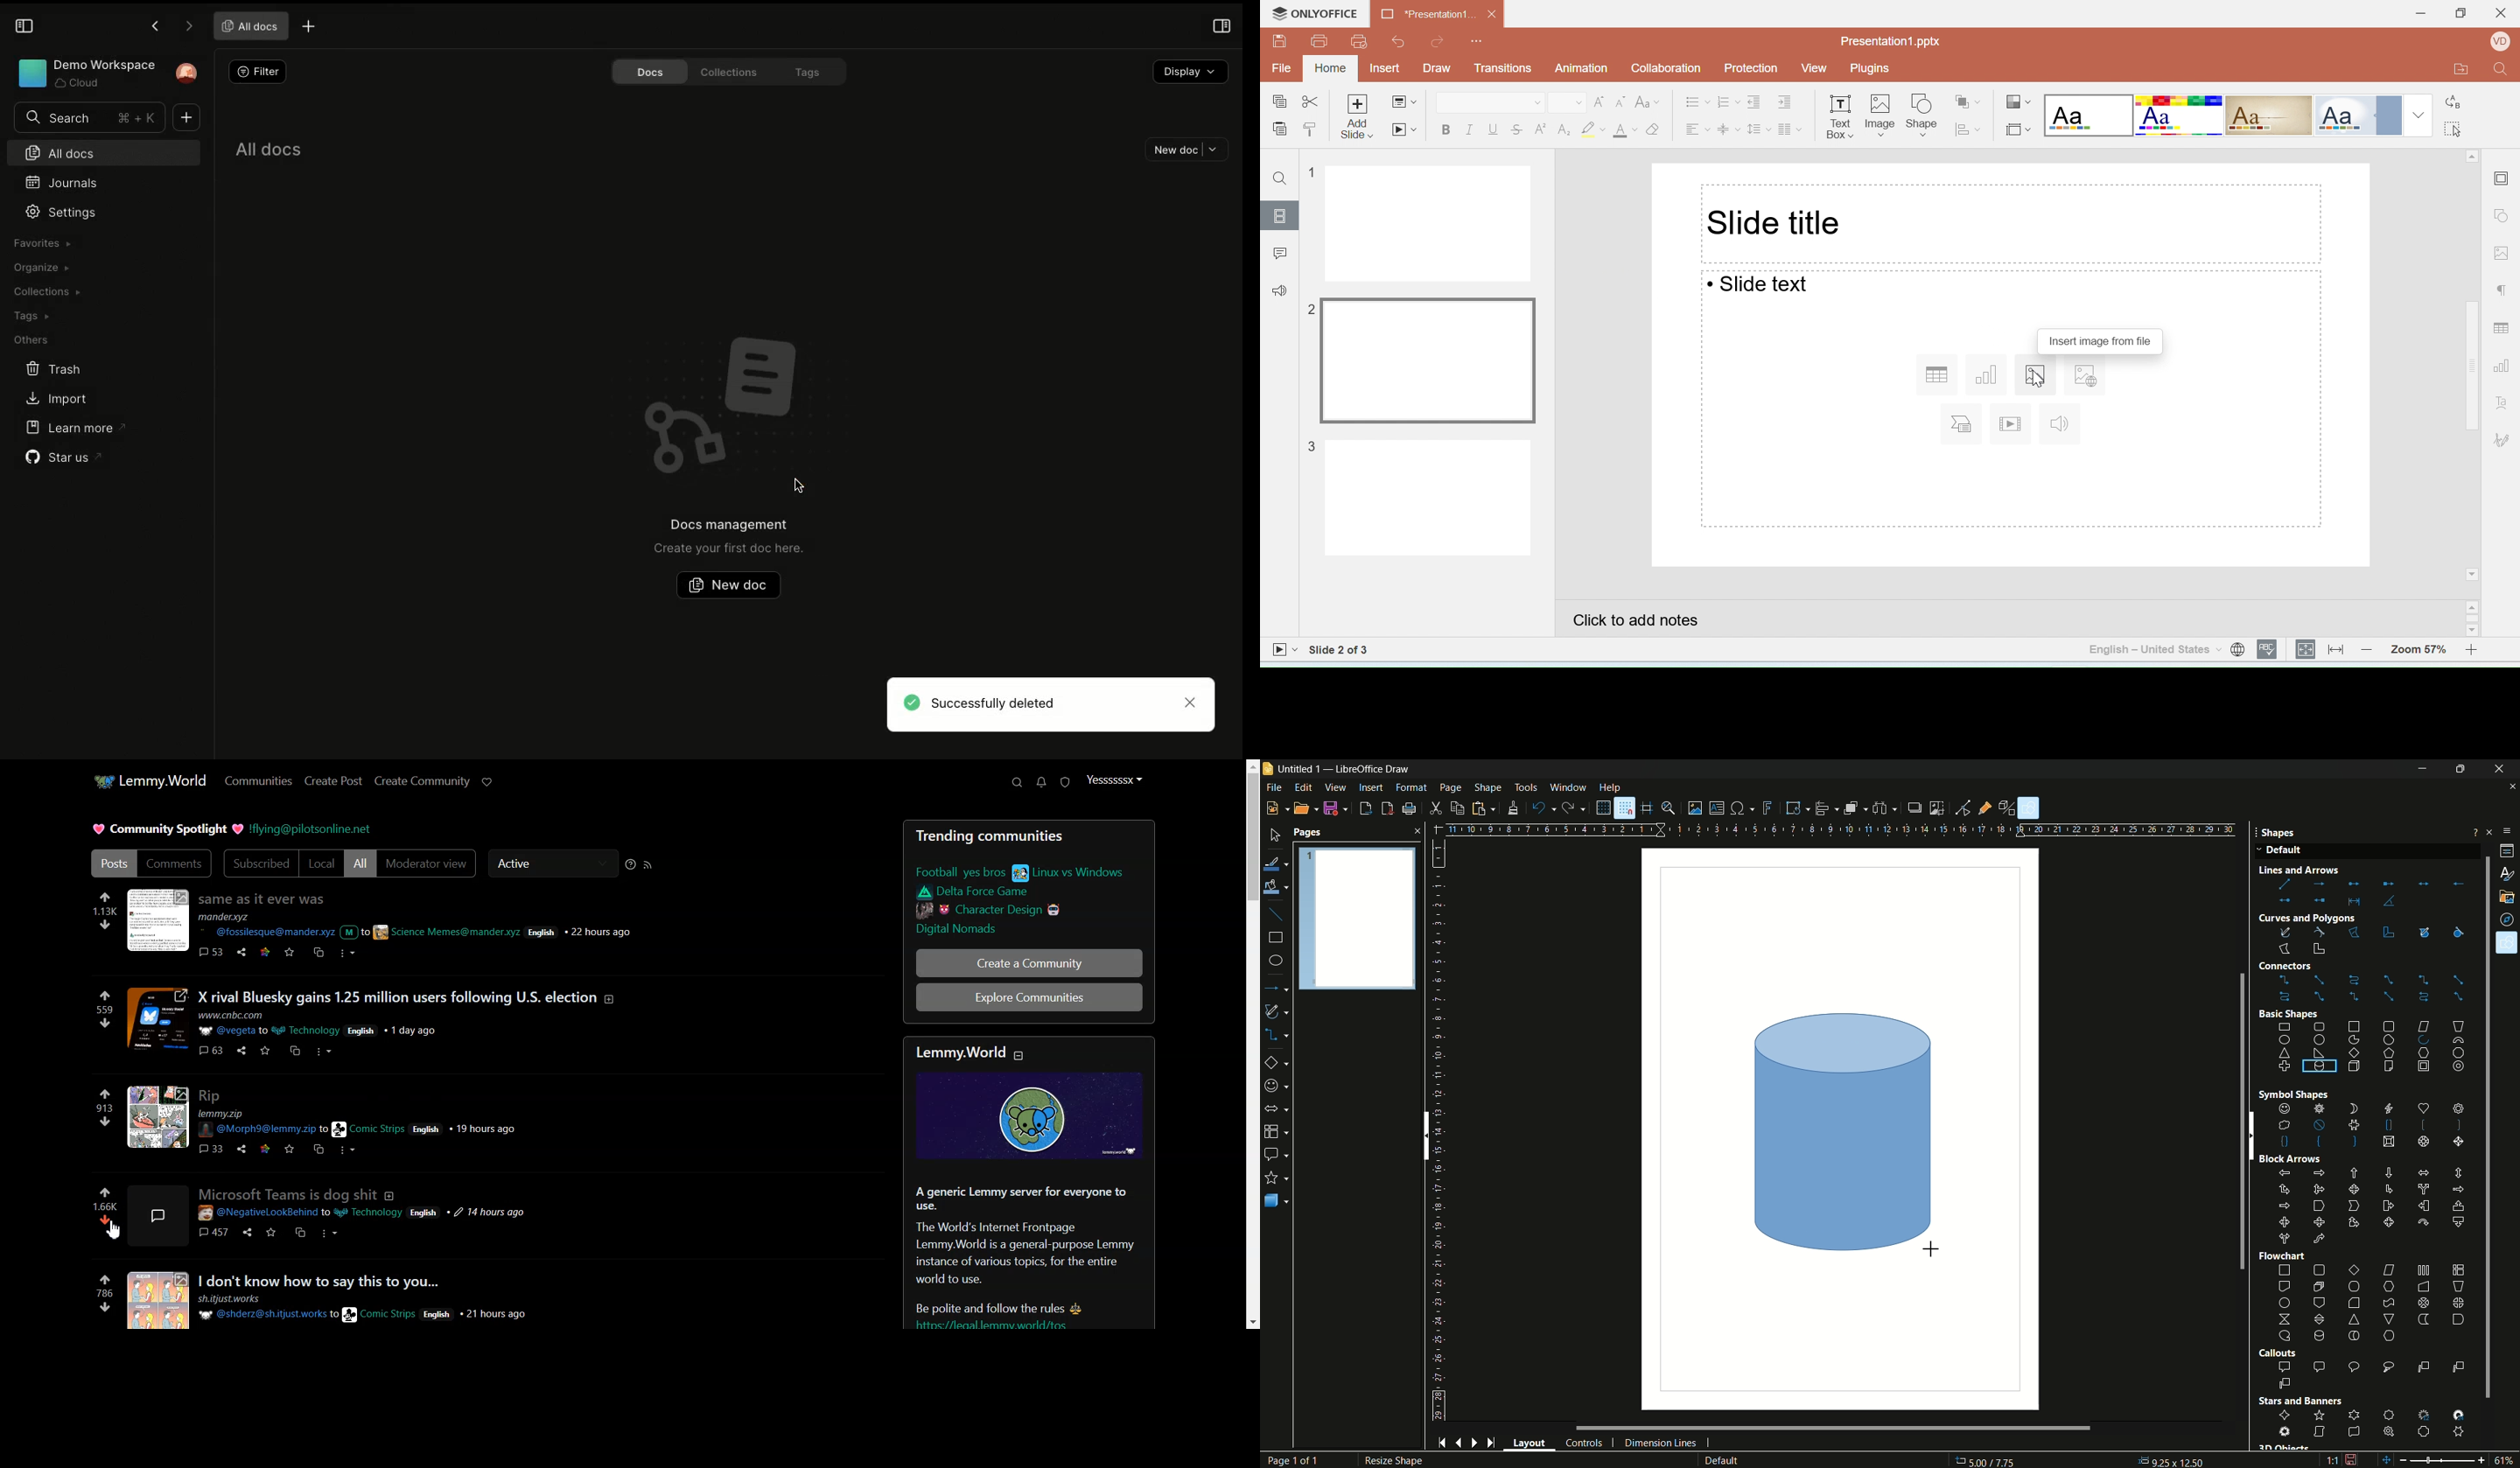 The height and width of the screenshot is (1484, 2520). Describe the element at coordinates (2288, 1013) in the screenshot. I see `Basic shape` at that location.